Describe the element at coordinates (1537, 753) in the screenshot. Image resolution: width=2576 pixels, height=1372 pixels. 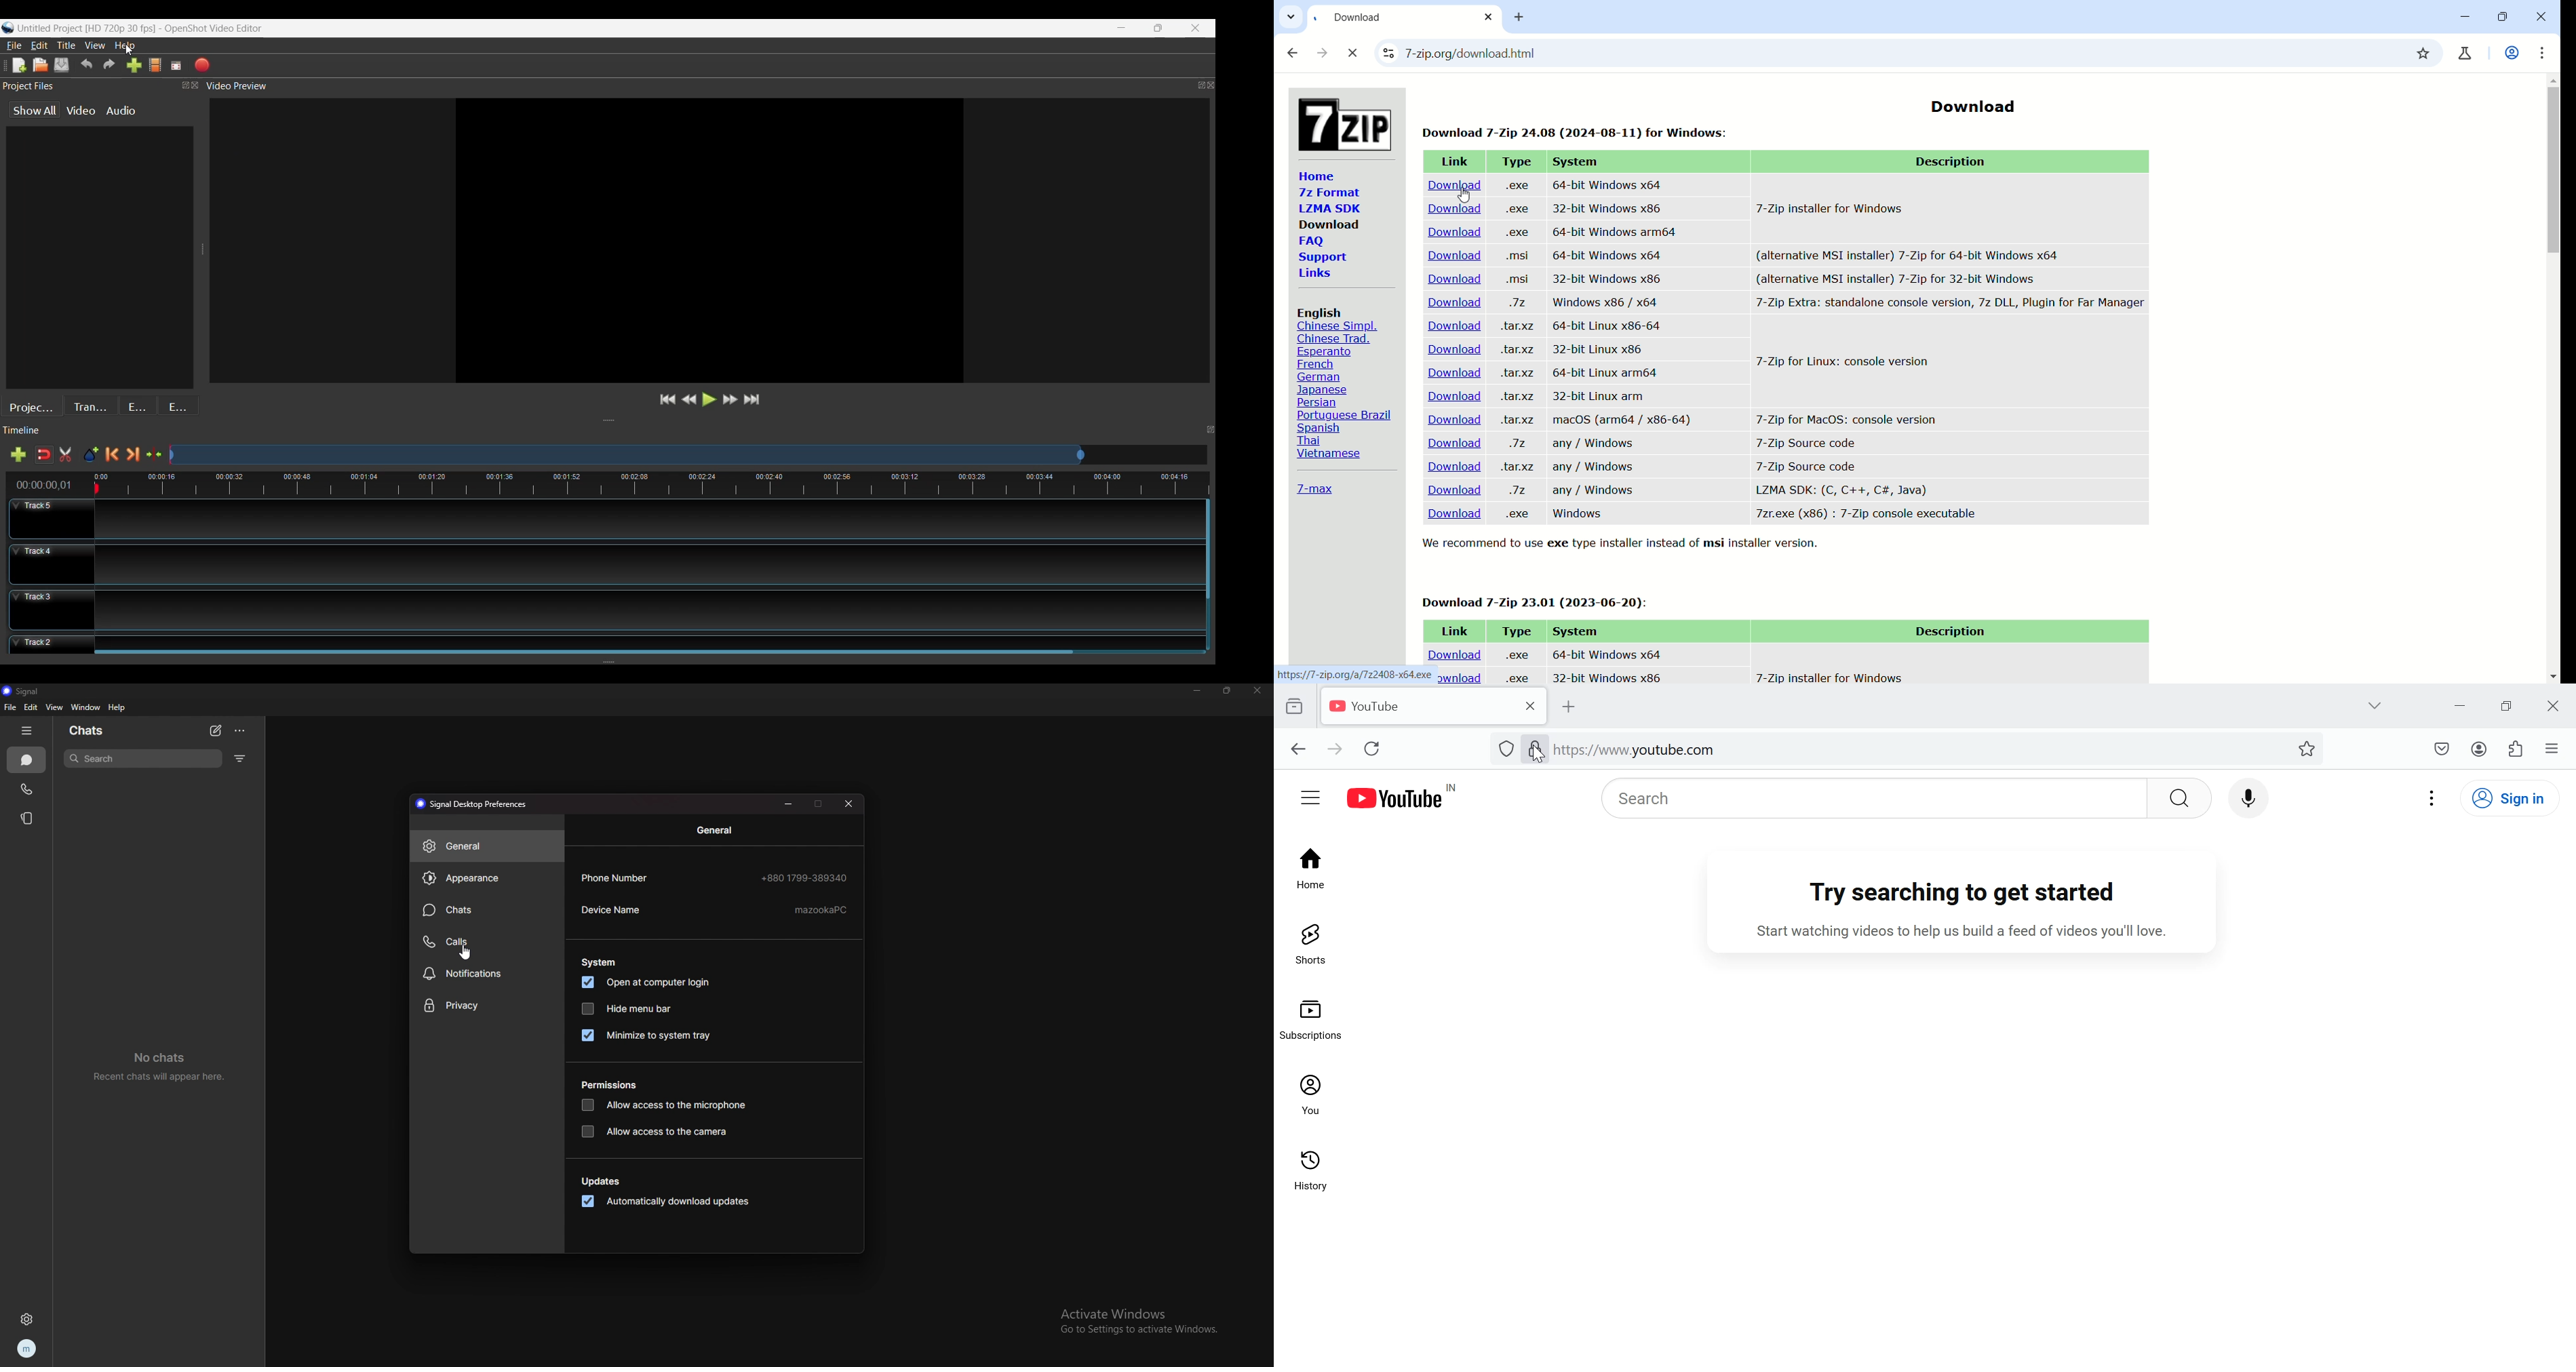
I see `Cursor` at that location.